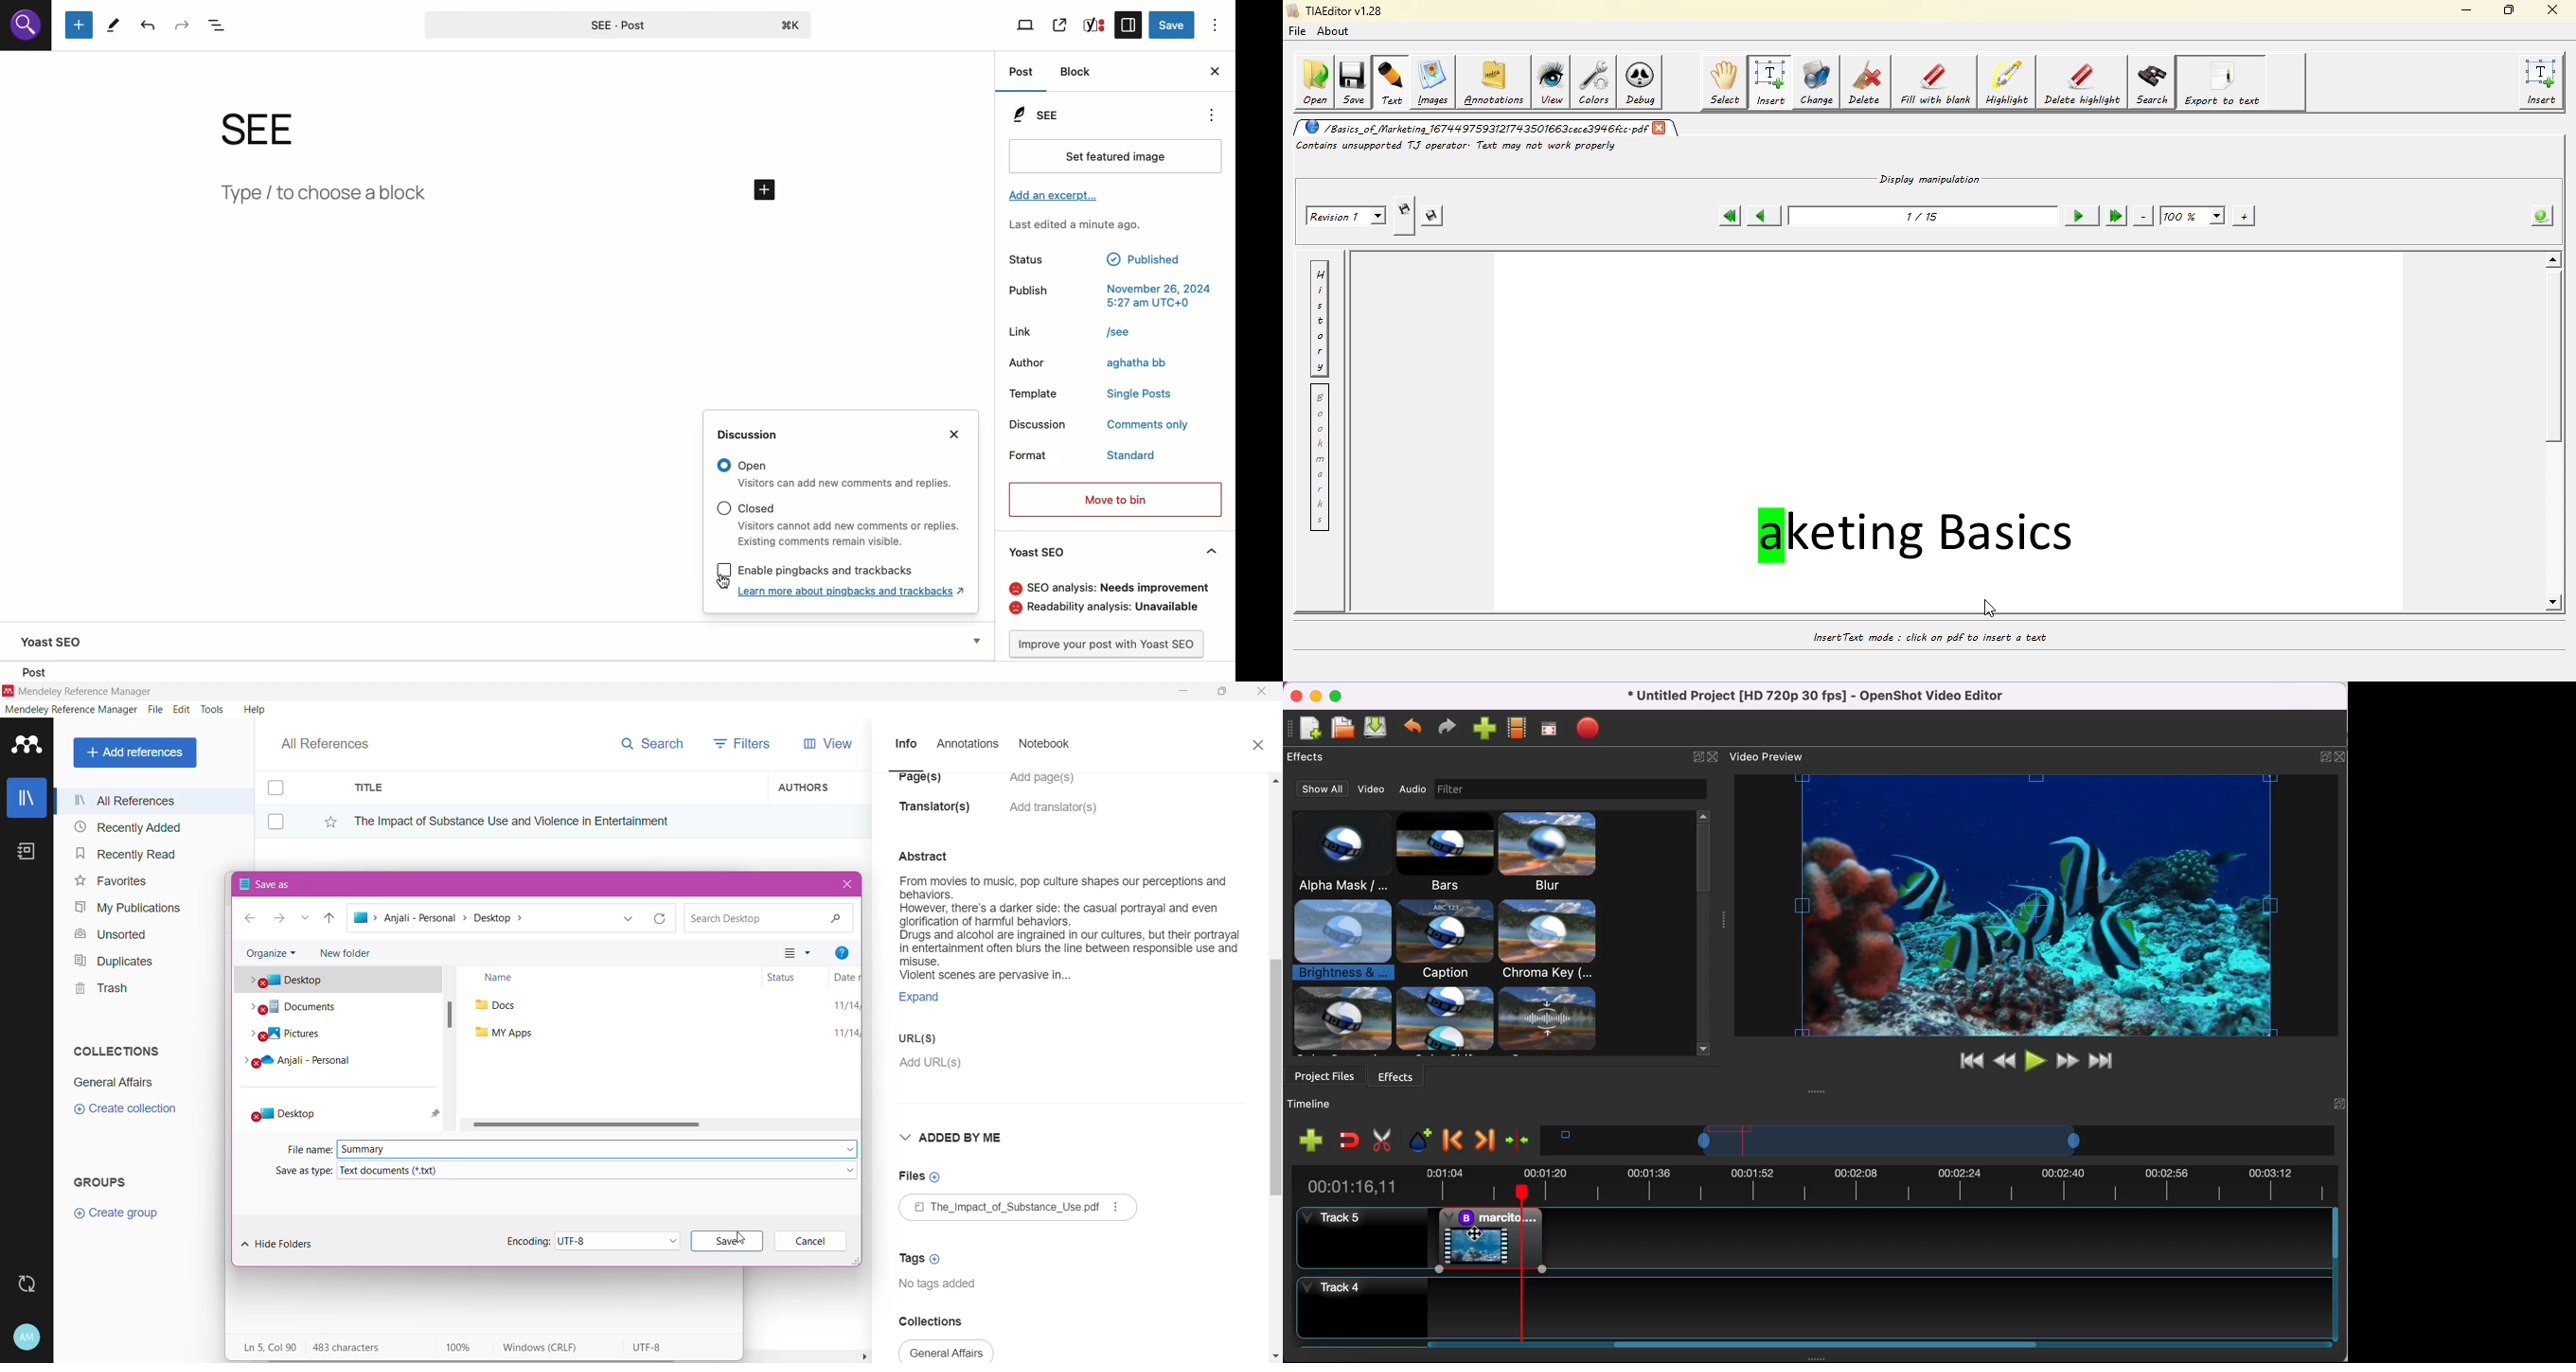 Image resolution: width=2576 pixels, height=1372 pixels. Describe the element at coordinates (2035, 1061) in the screenshot. I see `play` at that location.